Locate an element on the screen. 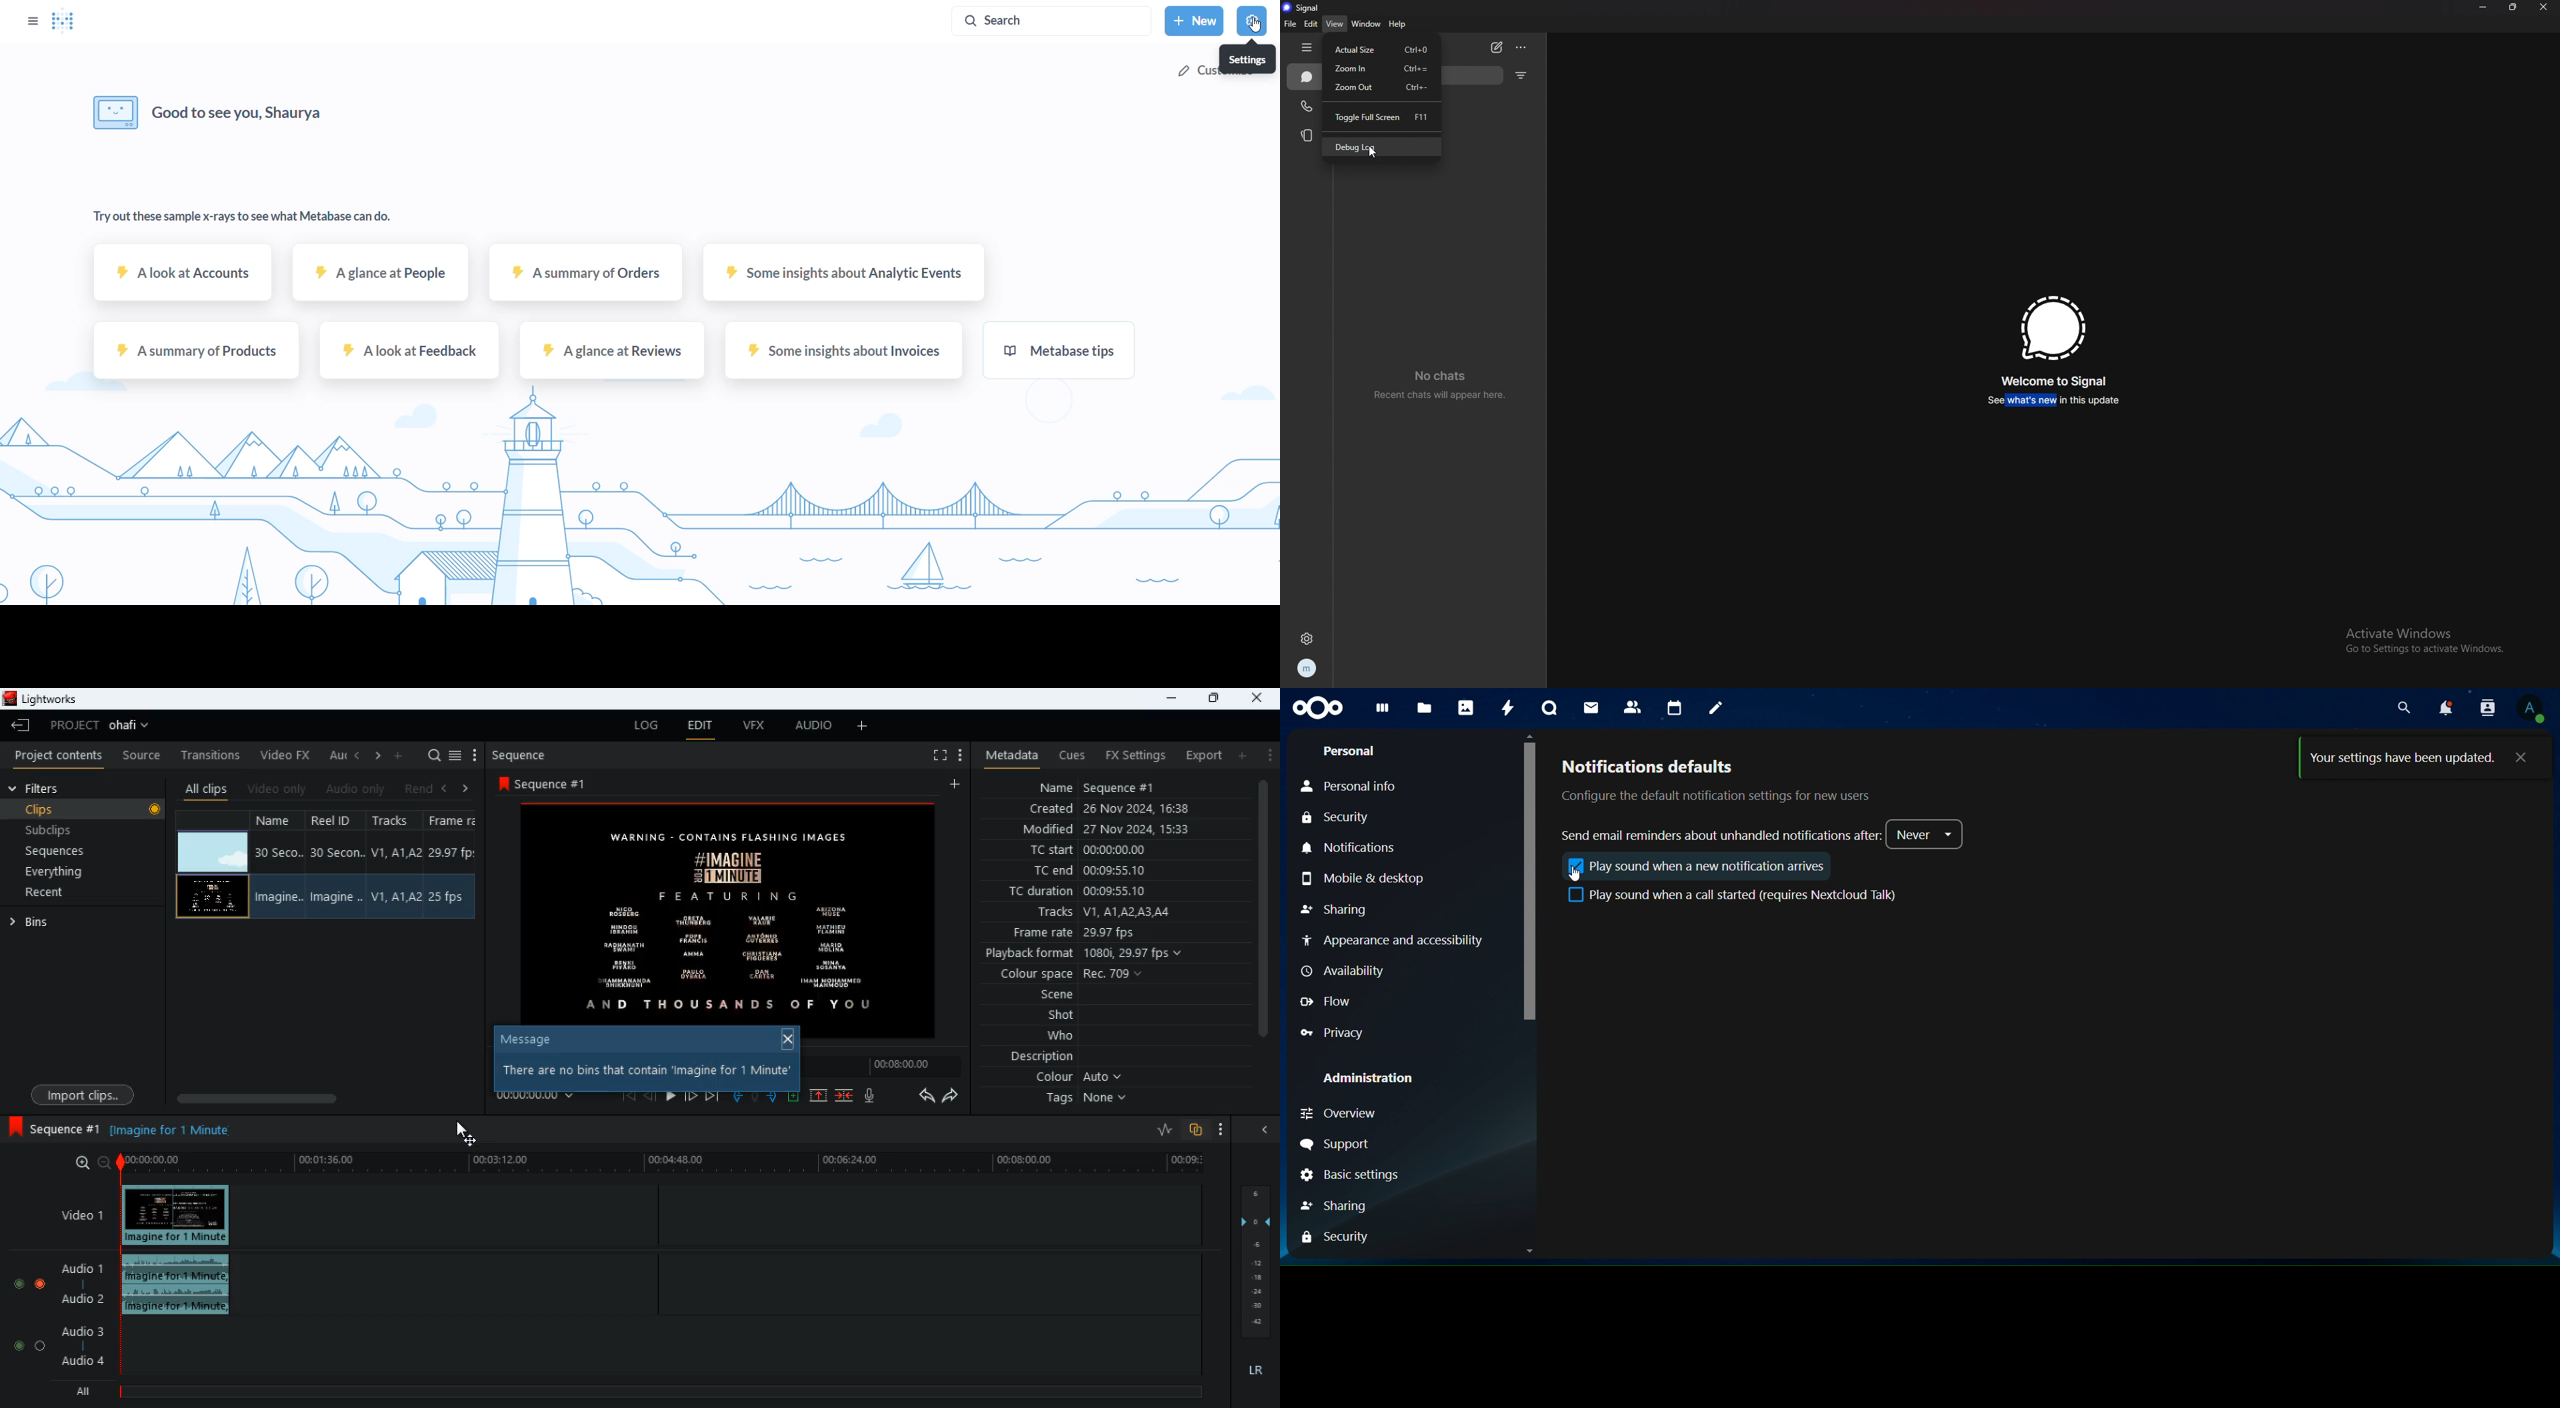 The height and width of the screenshot is (1428, 2576). name is located at coordinates (1120, 788).